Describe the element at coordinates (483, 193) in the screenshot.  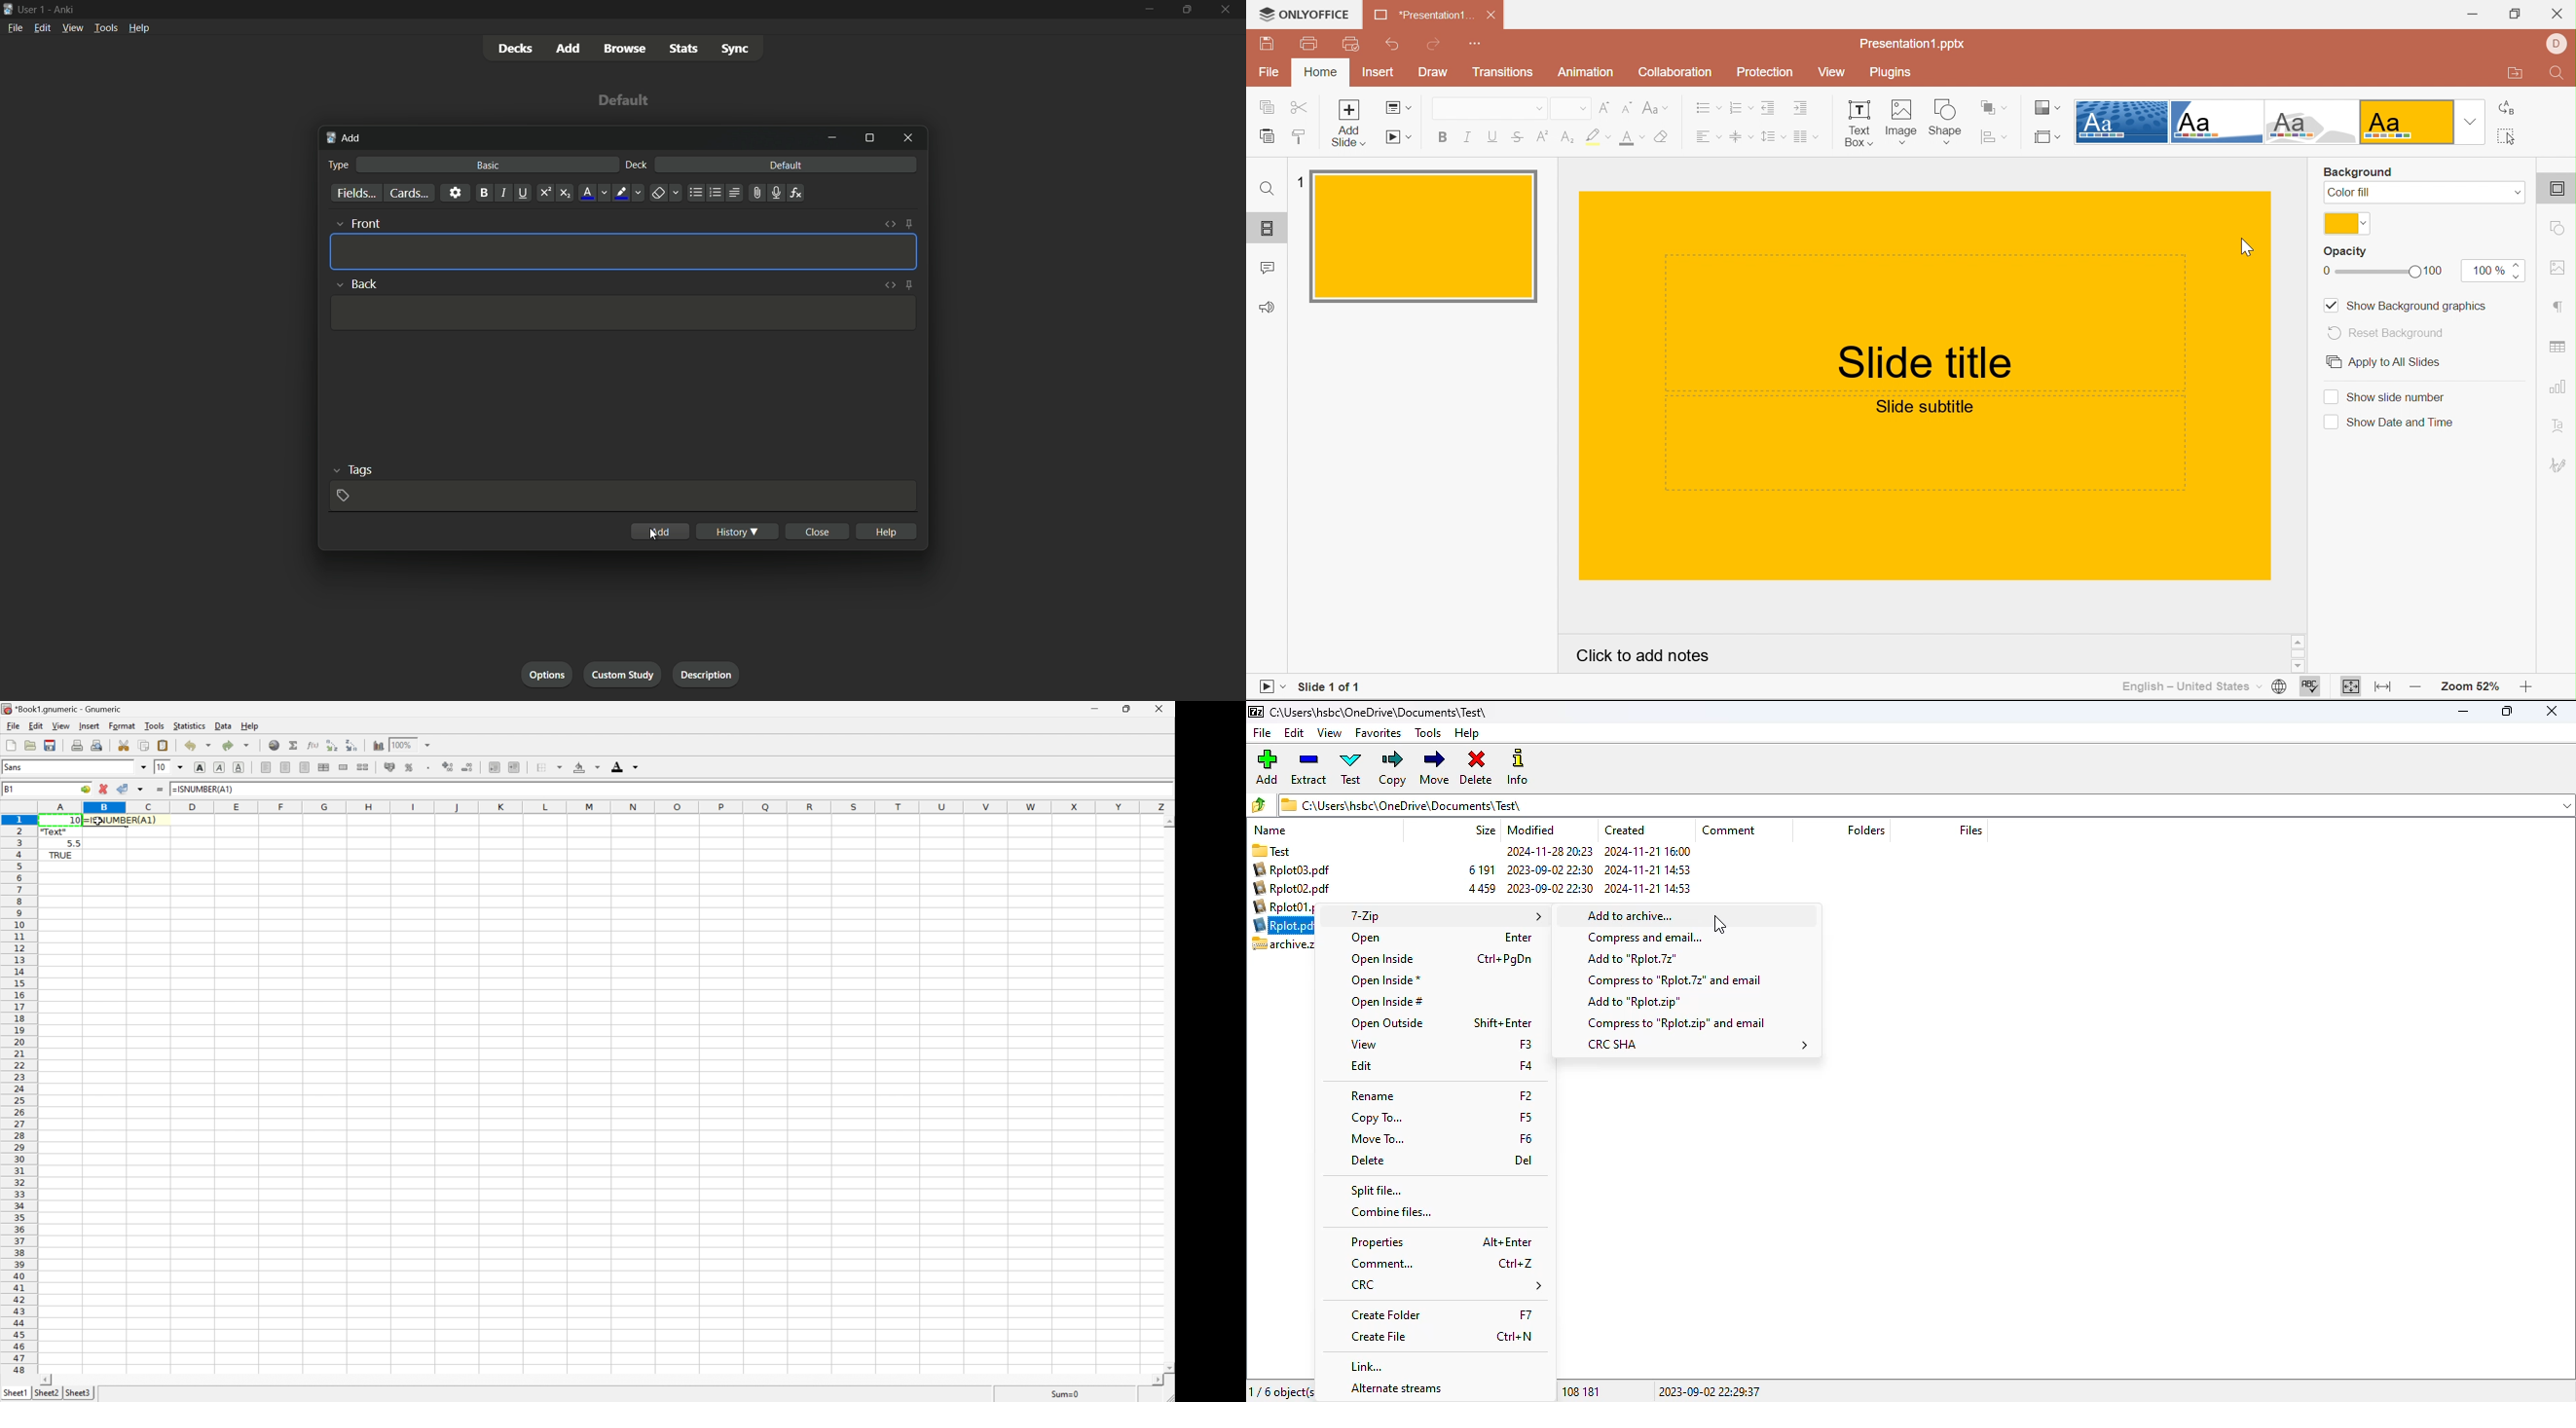
I see `bold` at that location.